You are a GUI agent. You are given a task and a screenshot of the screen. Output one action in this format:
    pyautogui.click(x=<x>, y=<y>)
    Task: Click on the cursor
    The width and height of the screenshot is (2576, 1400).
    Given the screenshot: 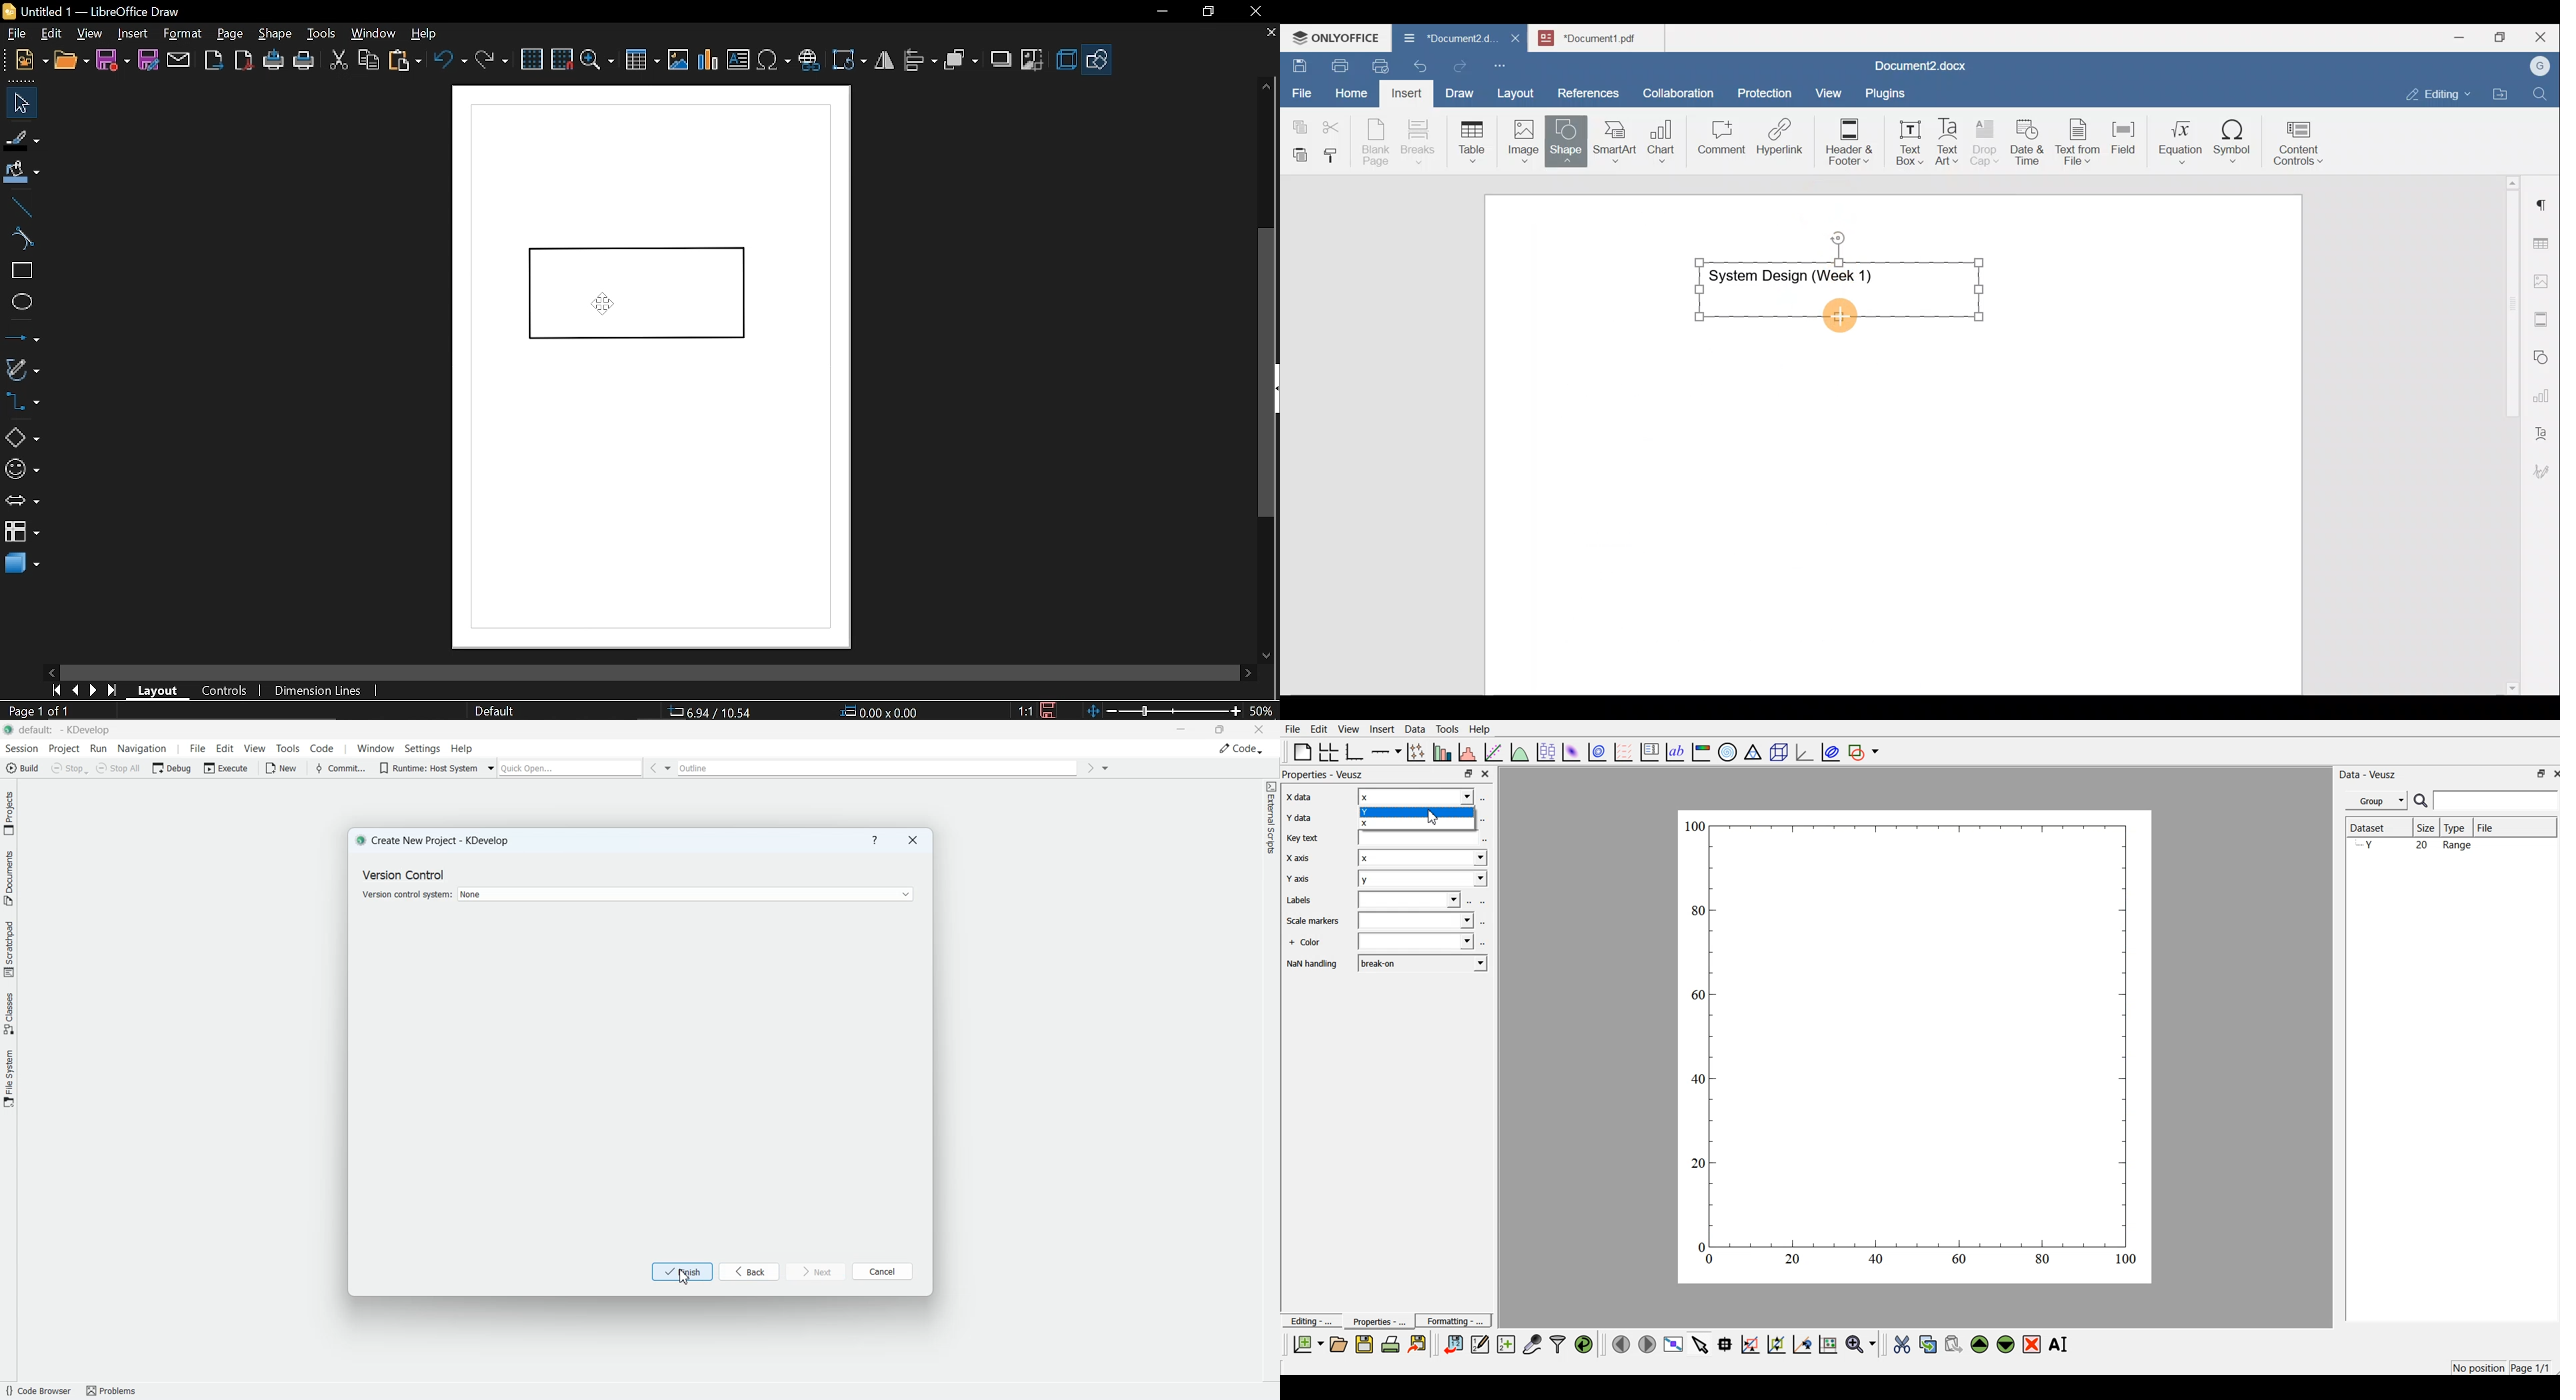 What is the action you would take?
    pyautogui.click(x=603, y=304)
    